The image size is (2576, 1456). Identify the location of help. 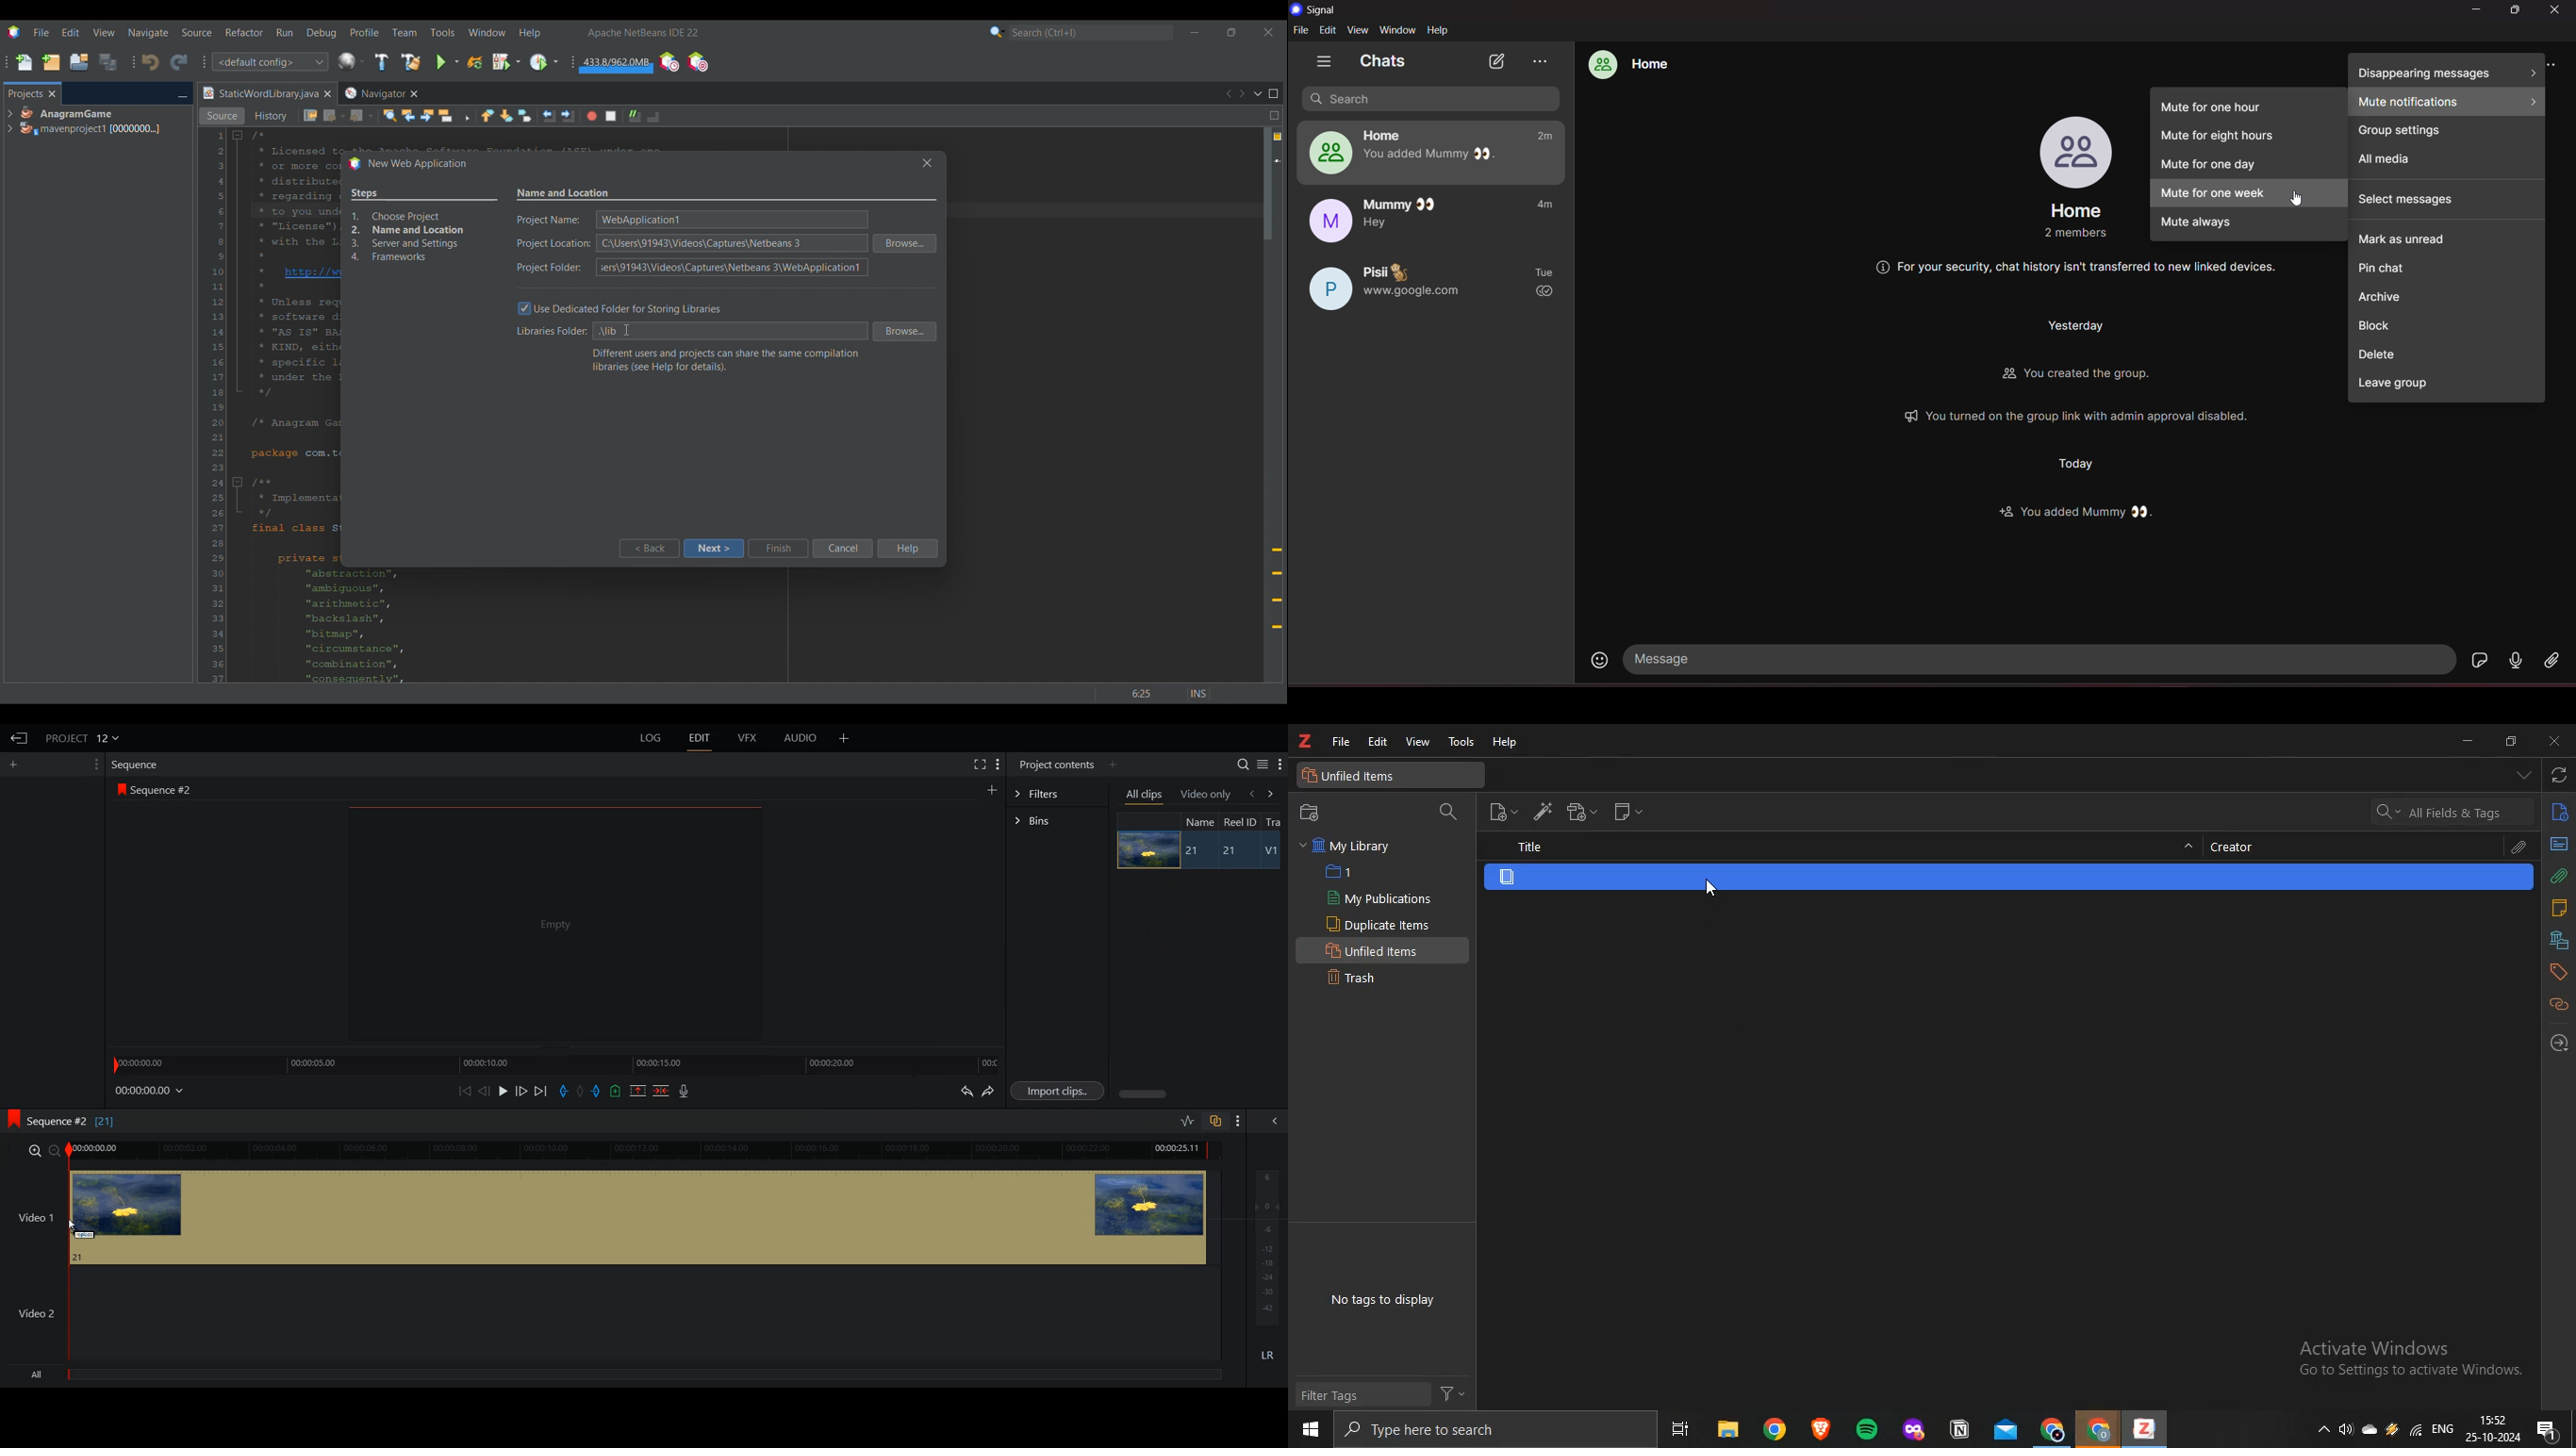
(1508, 743).